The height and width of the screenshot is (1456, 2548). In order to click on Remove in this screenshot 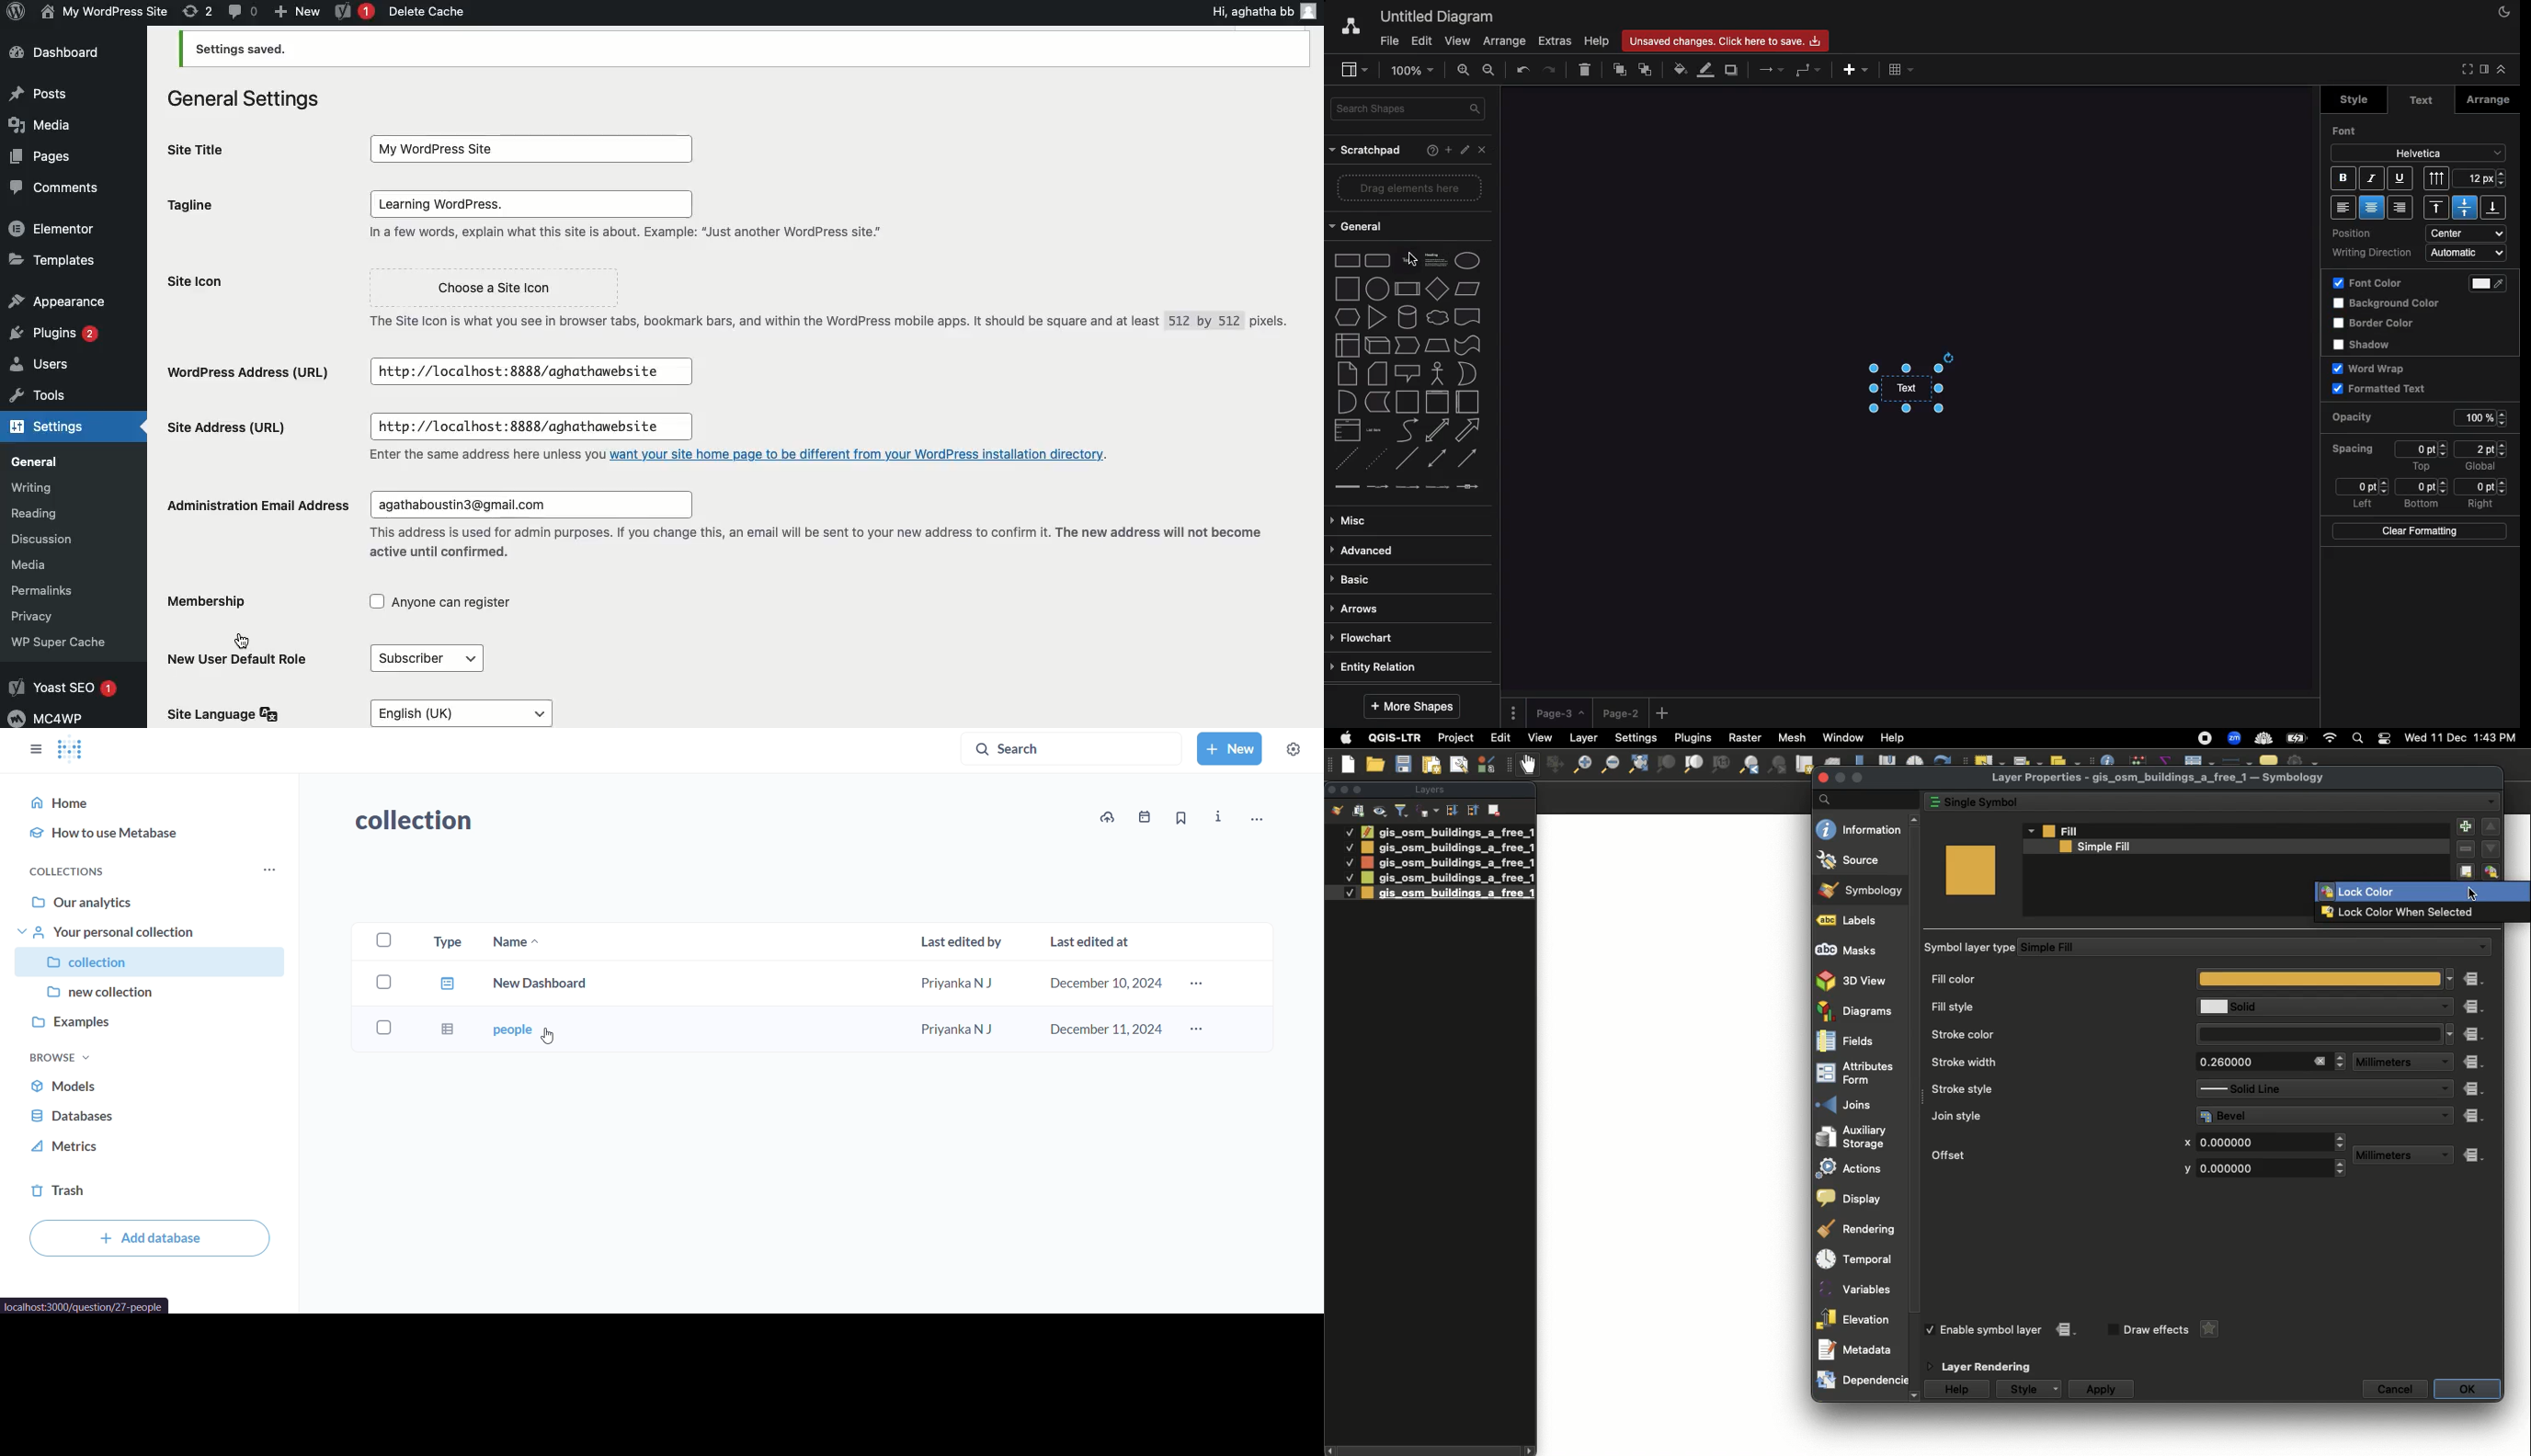, I will do `click(1496, 809)`.